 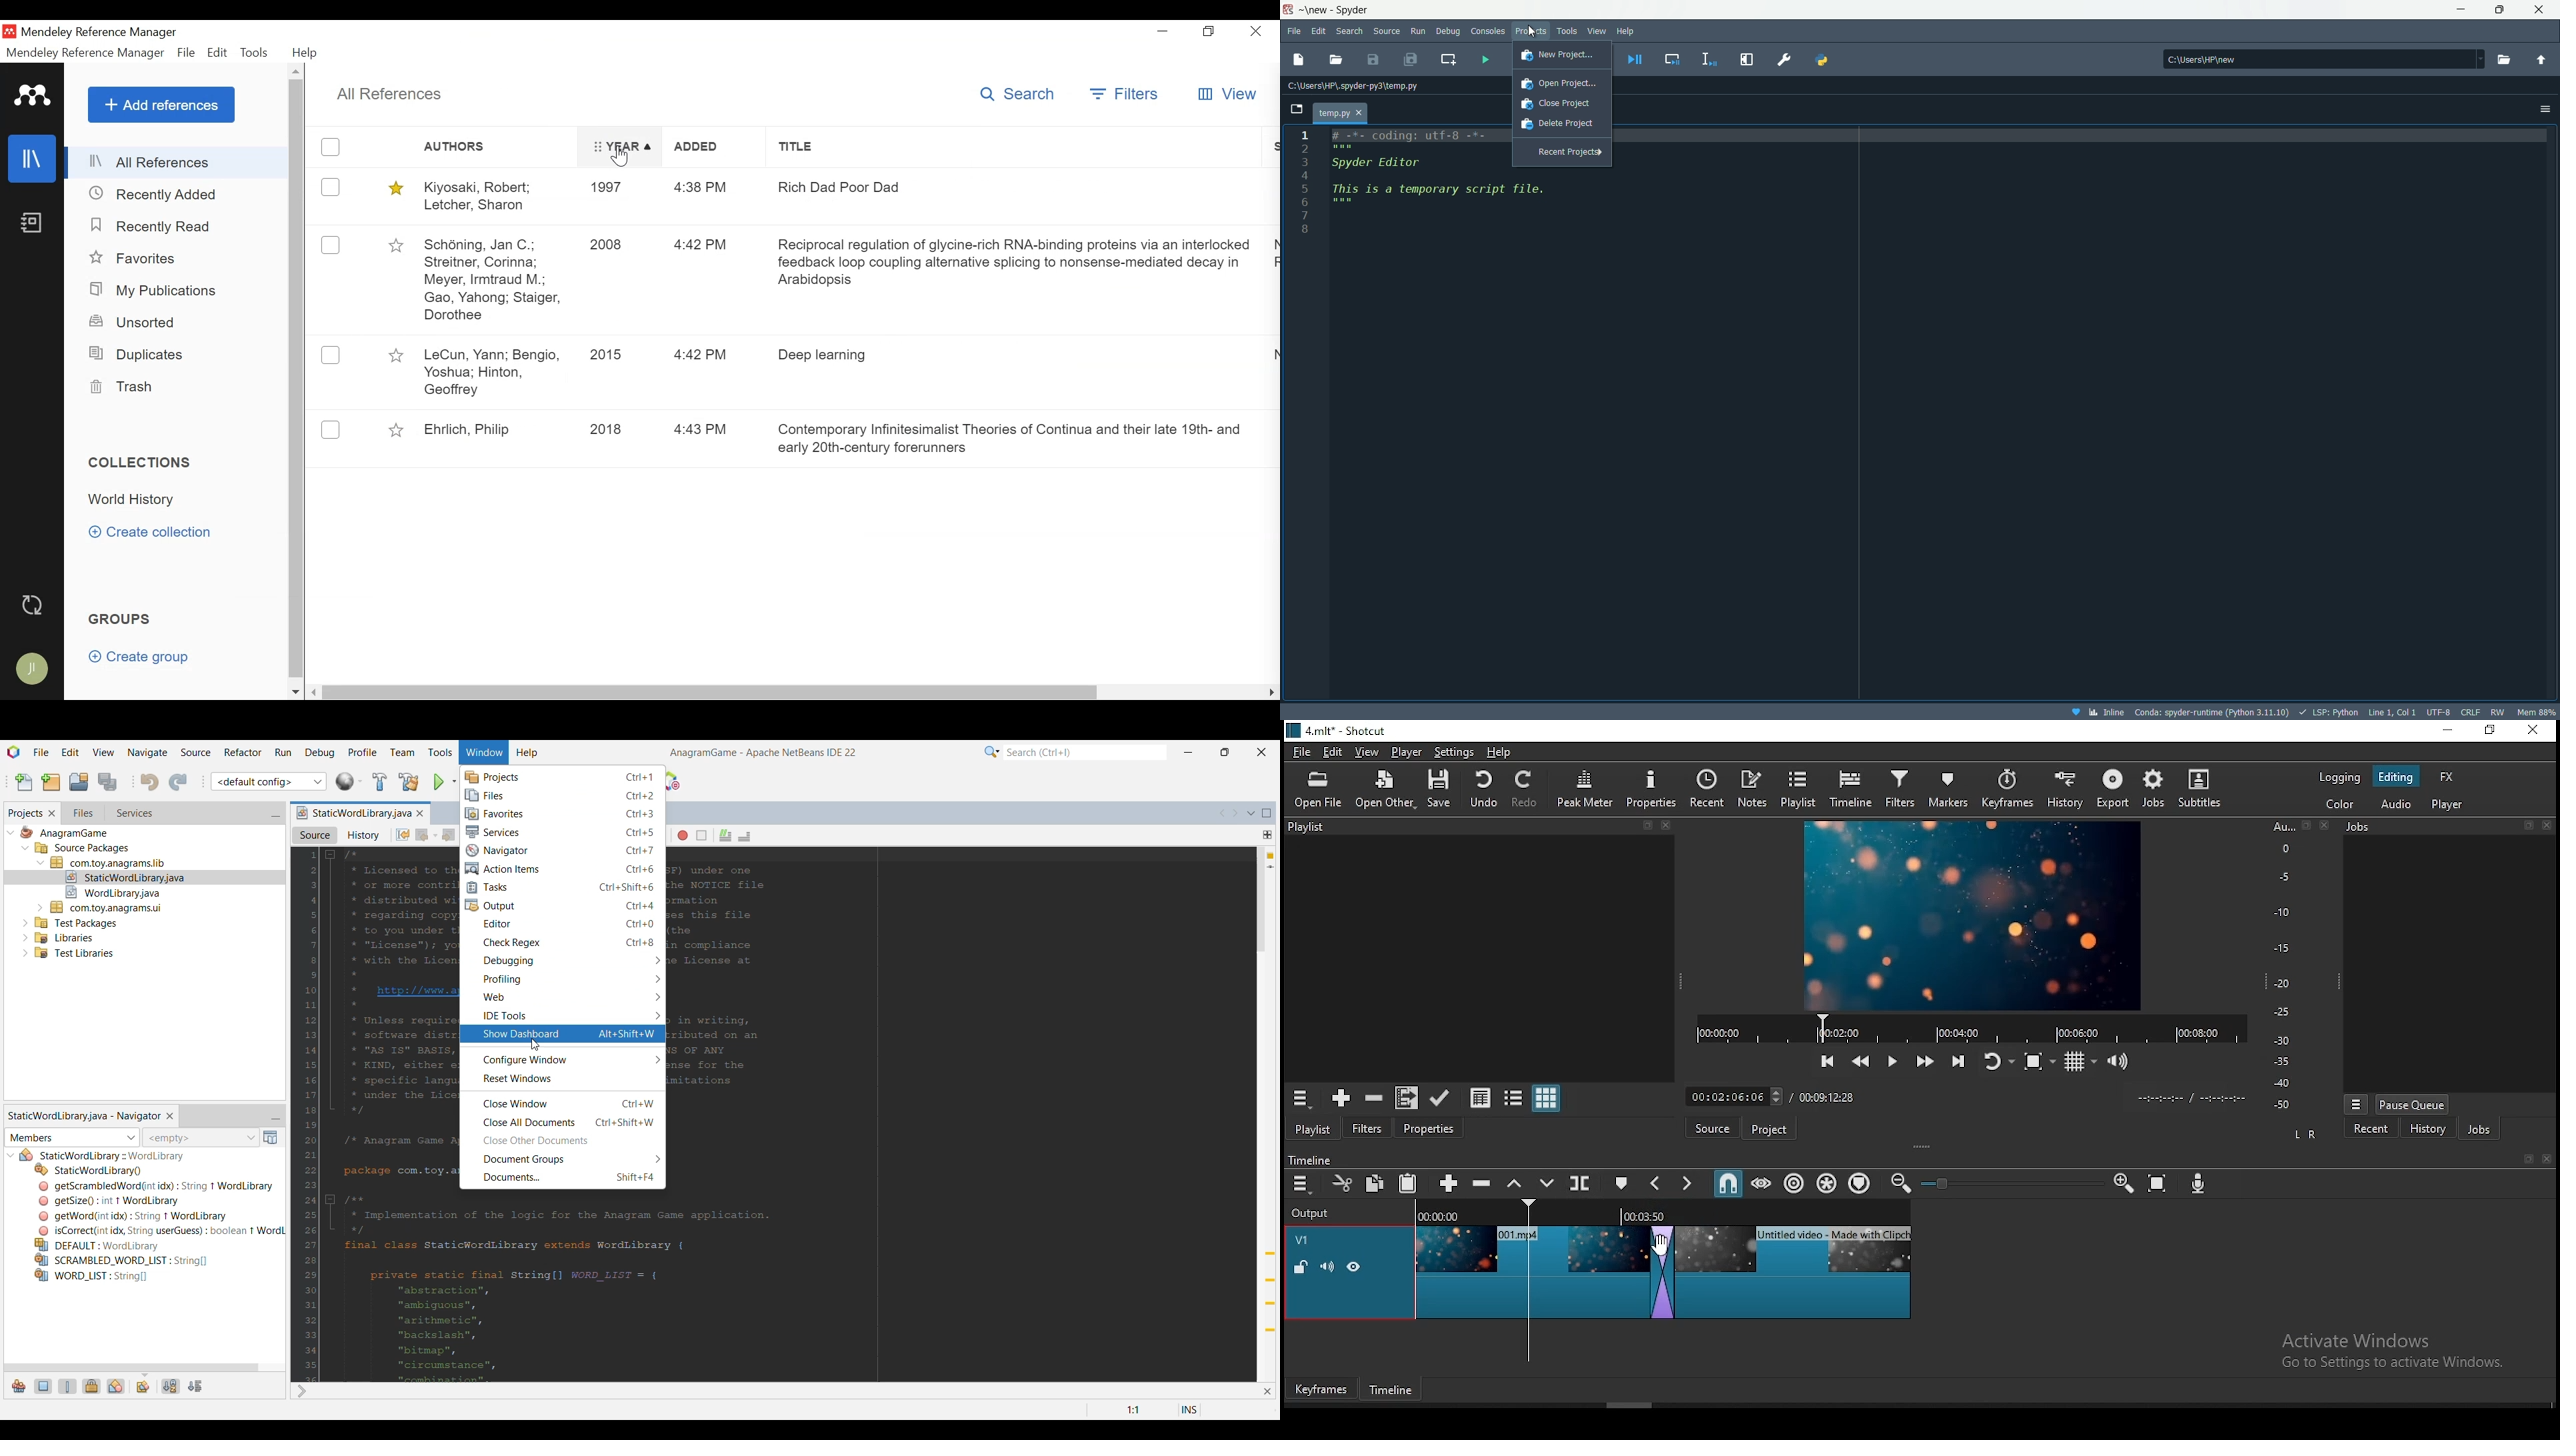 What do you see at coordinates (162, 105) in the screenshot?
I see `Add References` at bounding box center [162, 105].